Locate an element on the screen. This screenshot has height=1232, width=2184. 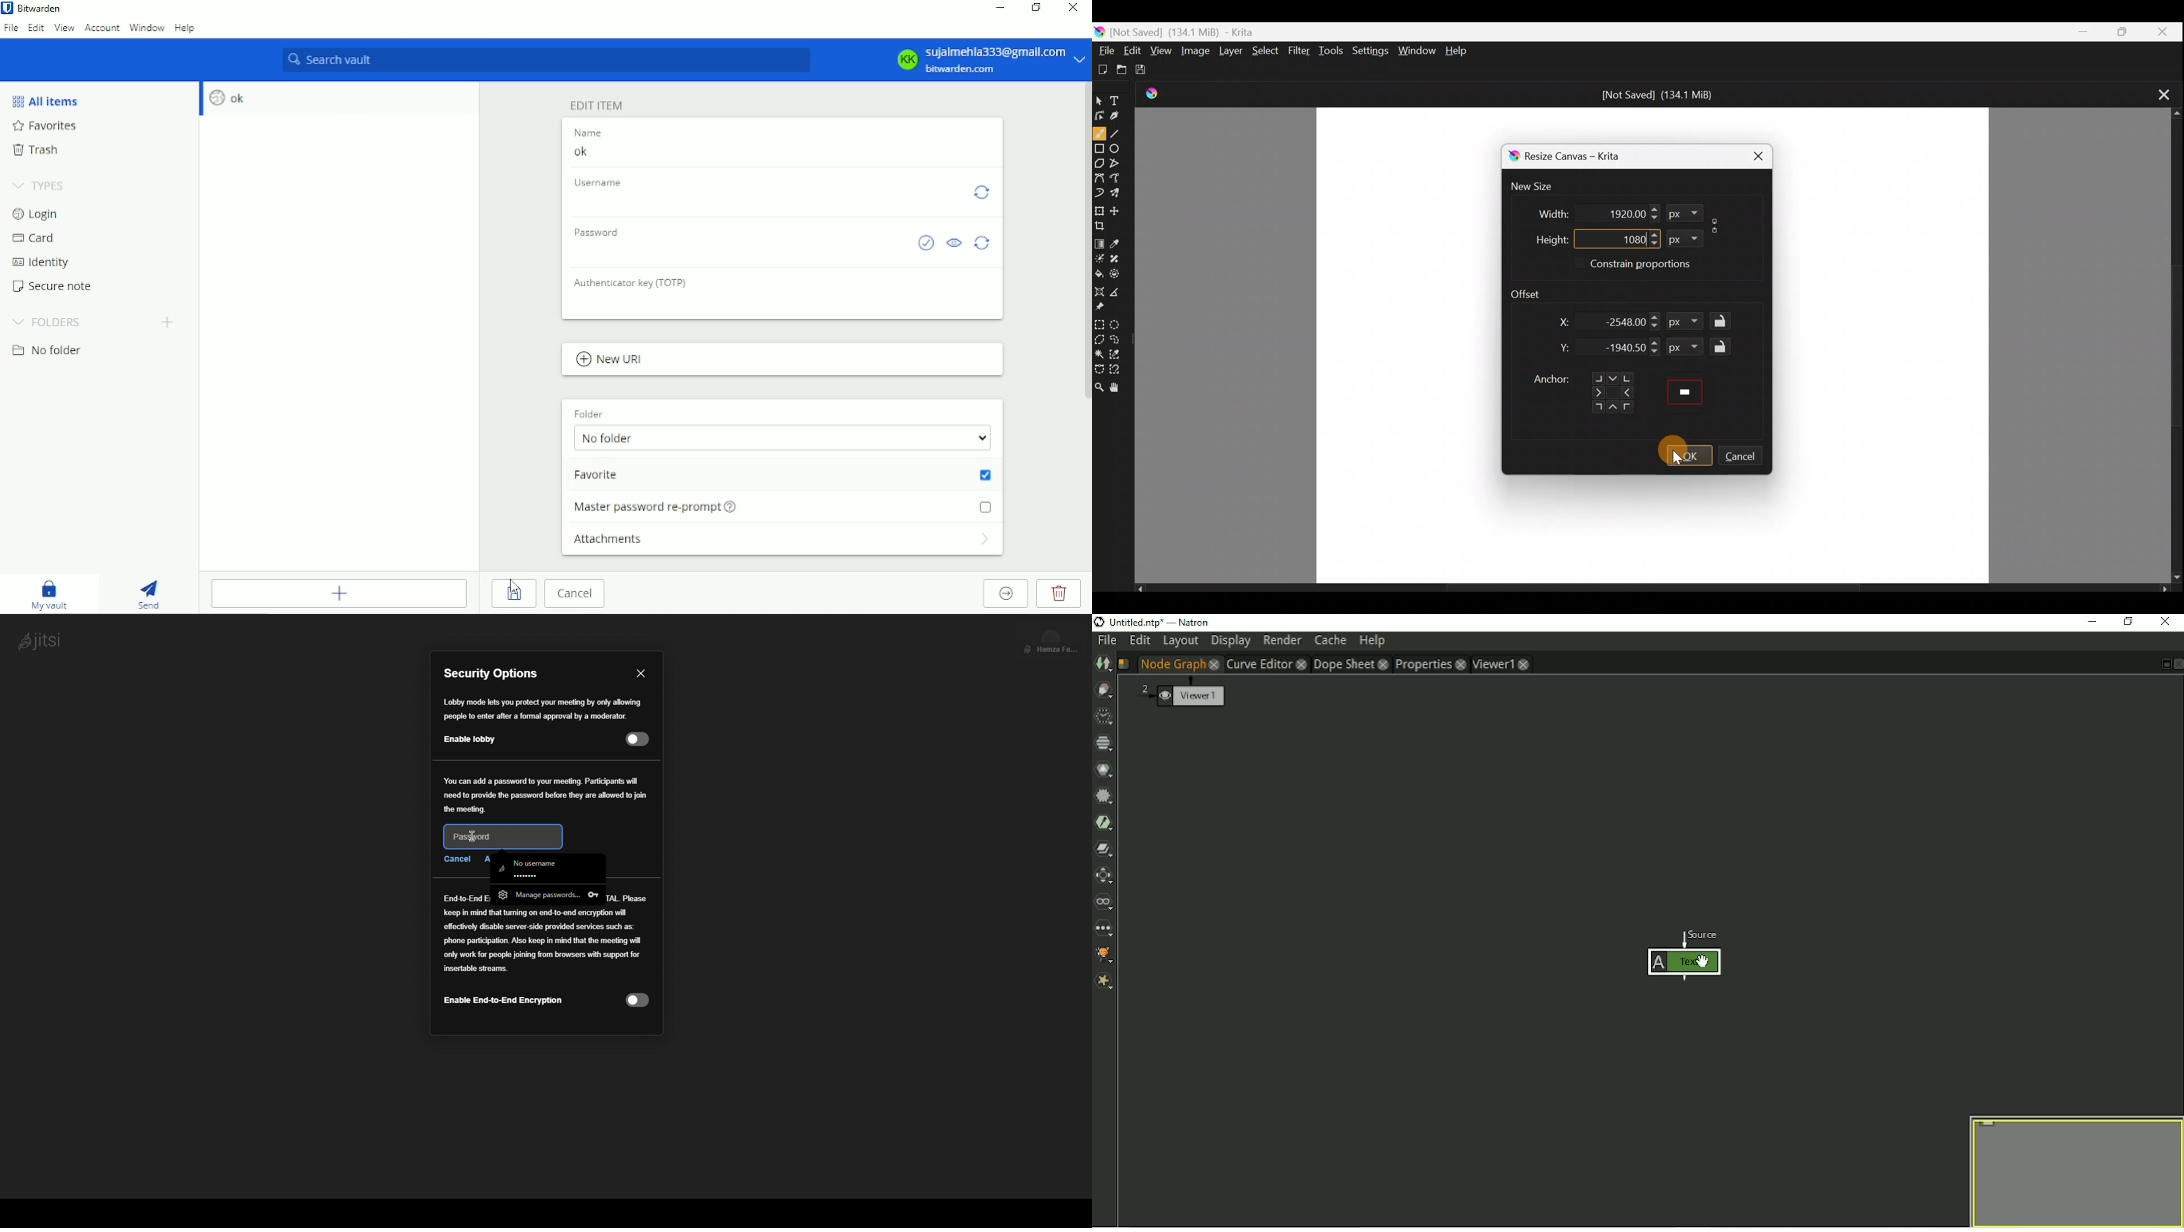
px is located at coordinates (1684, 213).